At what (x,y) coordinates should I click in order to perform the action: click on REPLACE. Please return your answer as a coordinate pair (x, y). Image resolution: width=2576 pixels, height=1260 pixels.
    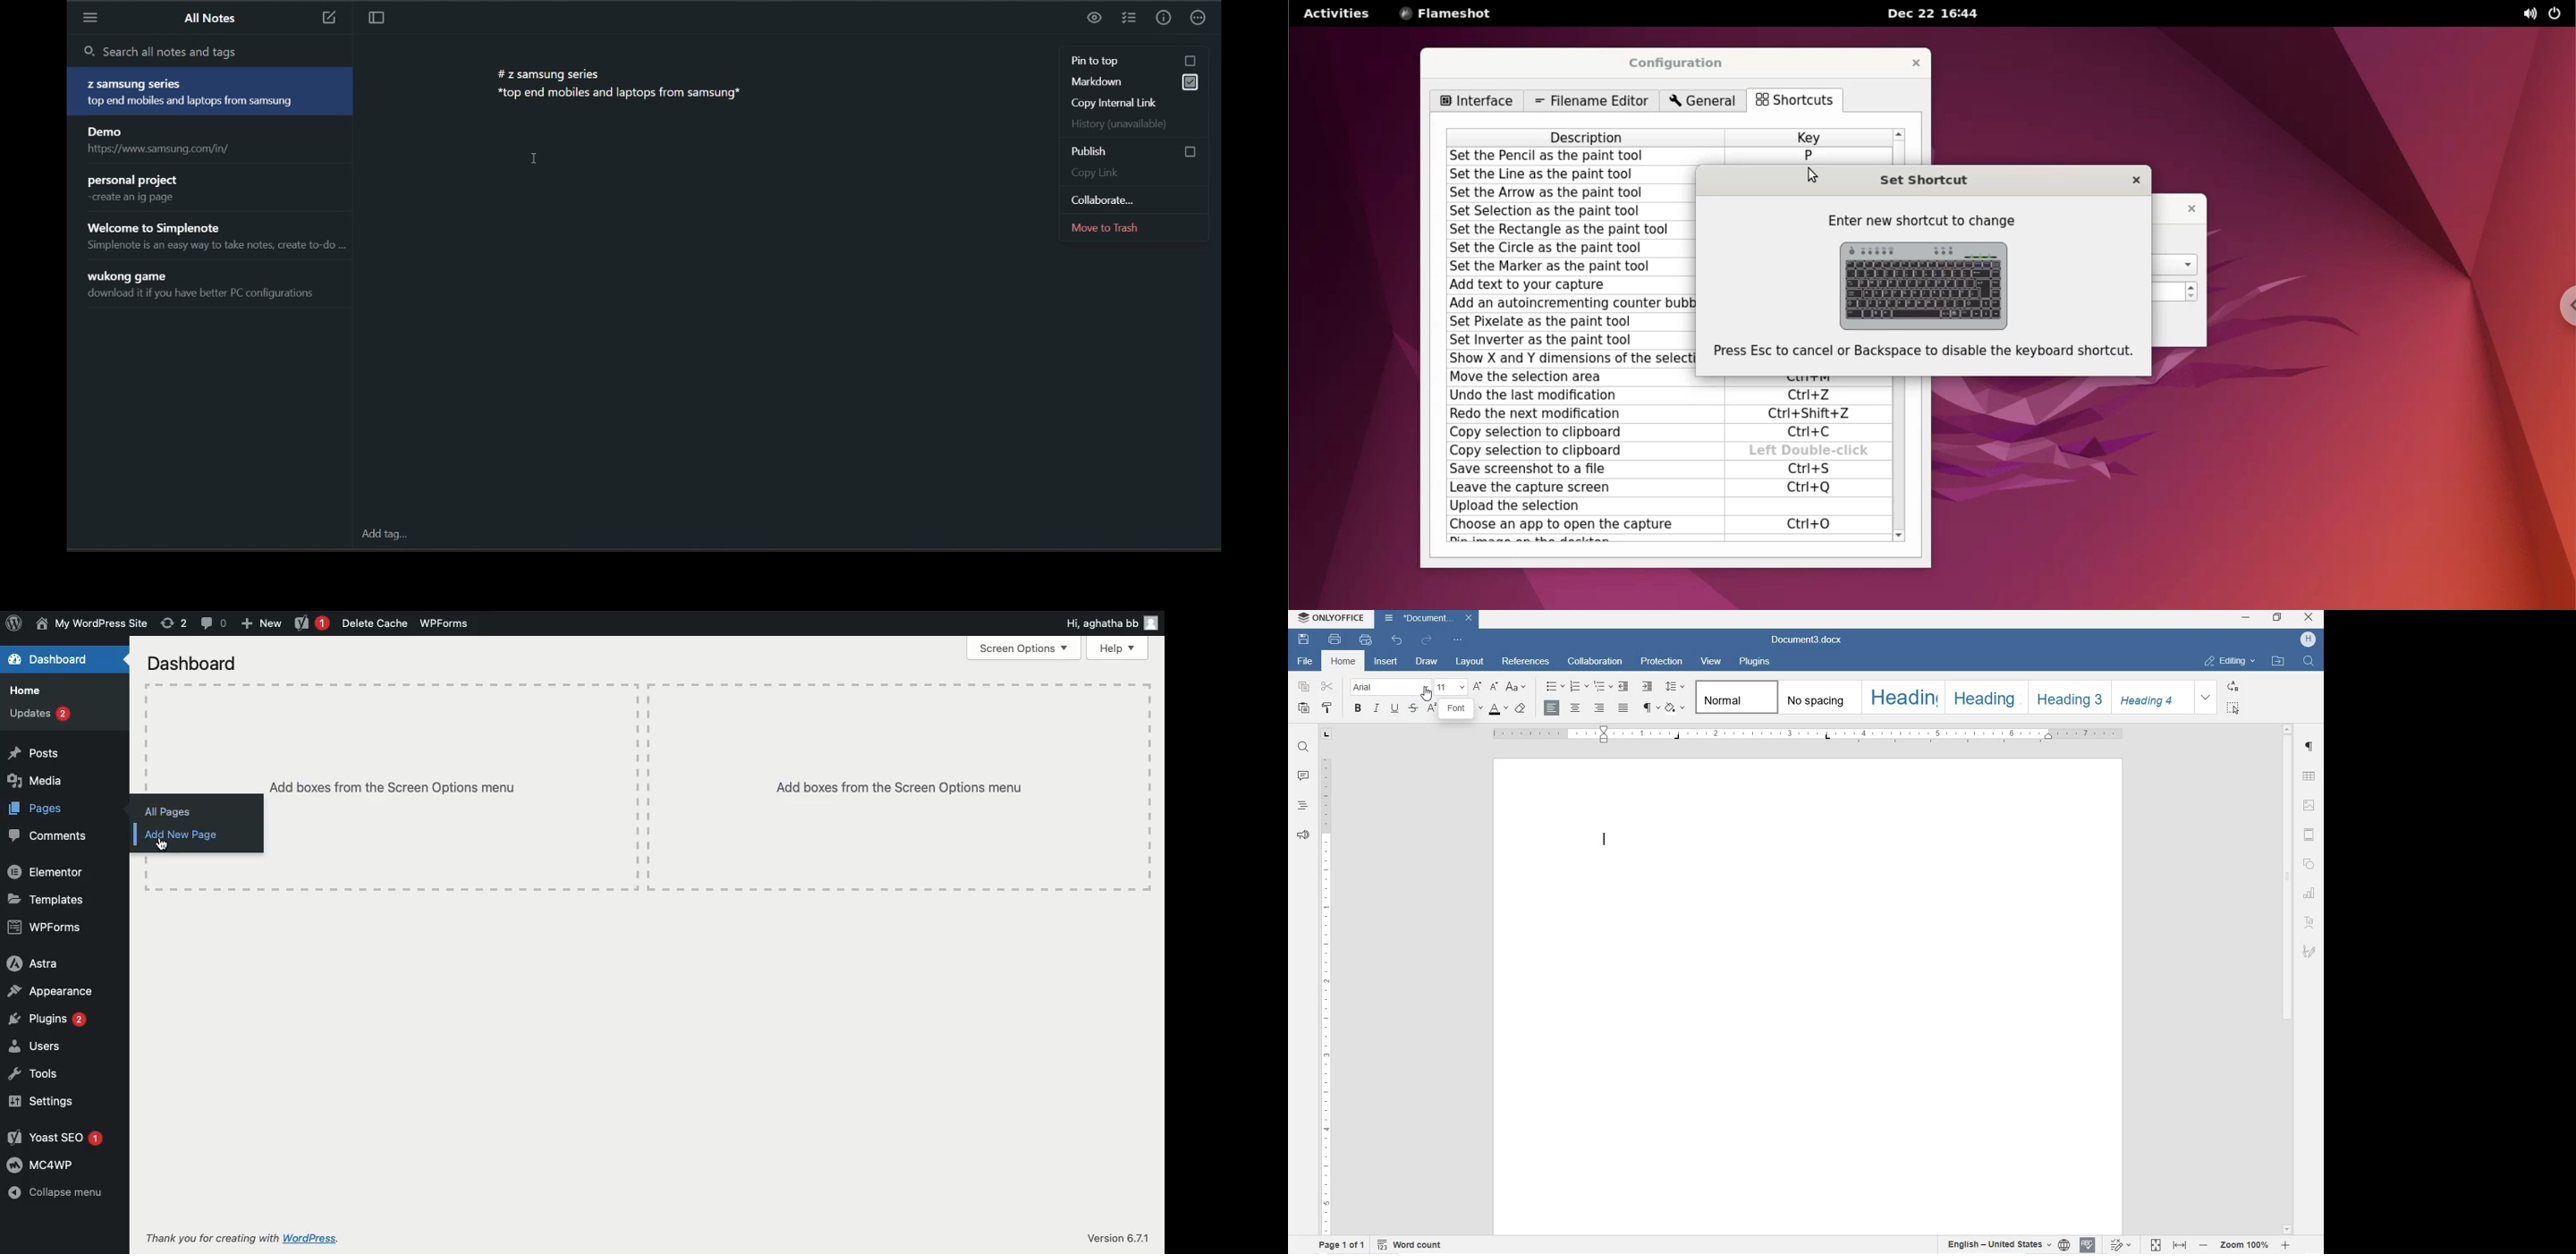
    Looking at the image, I should click on (2235, 686).